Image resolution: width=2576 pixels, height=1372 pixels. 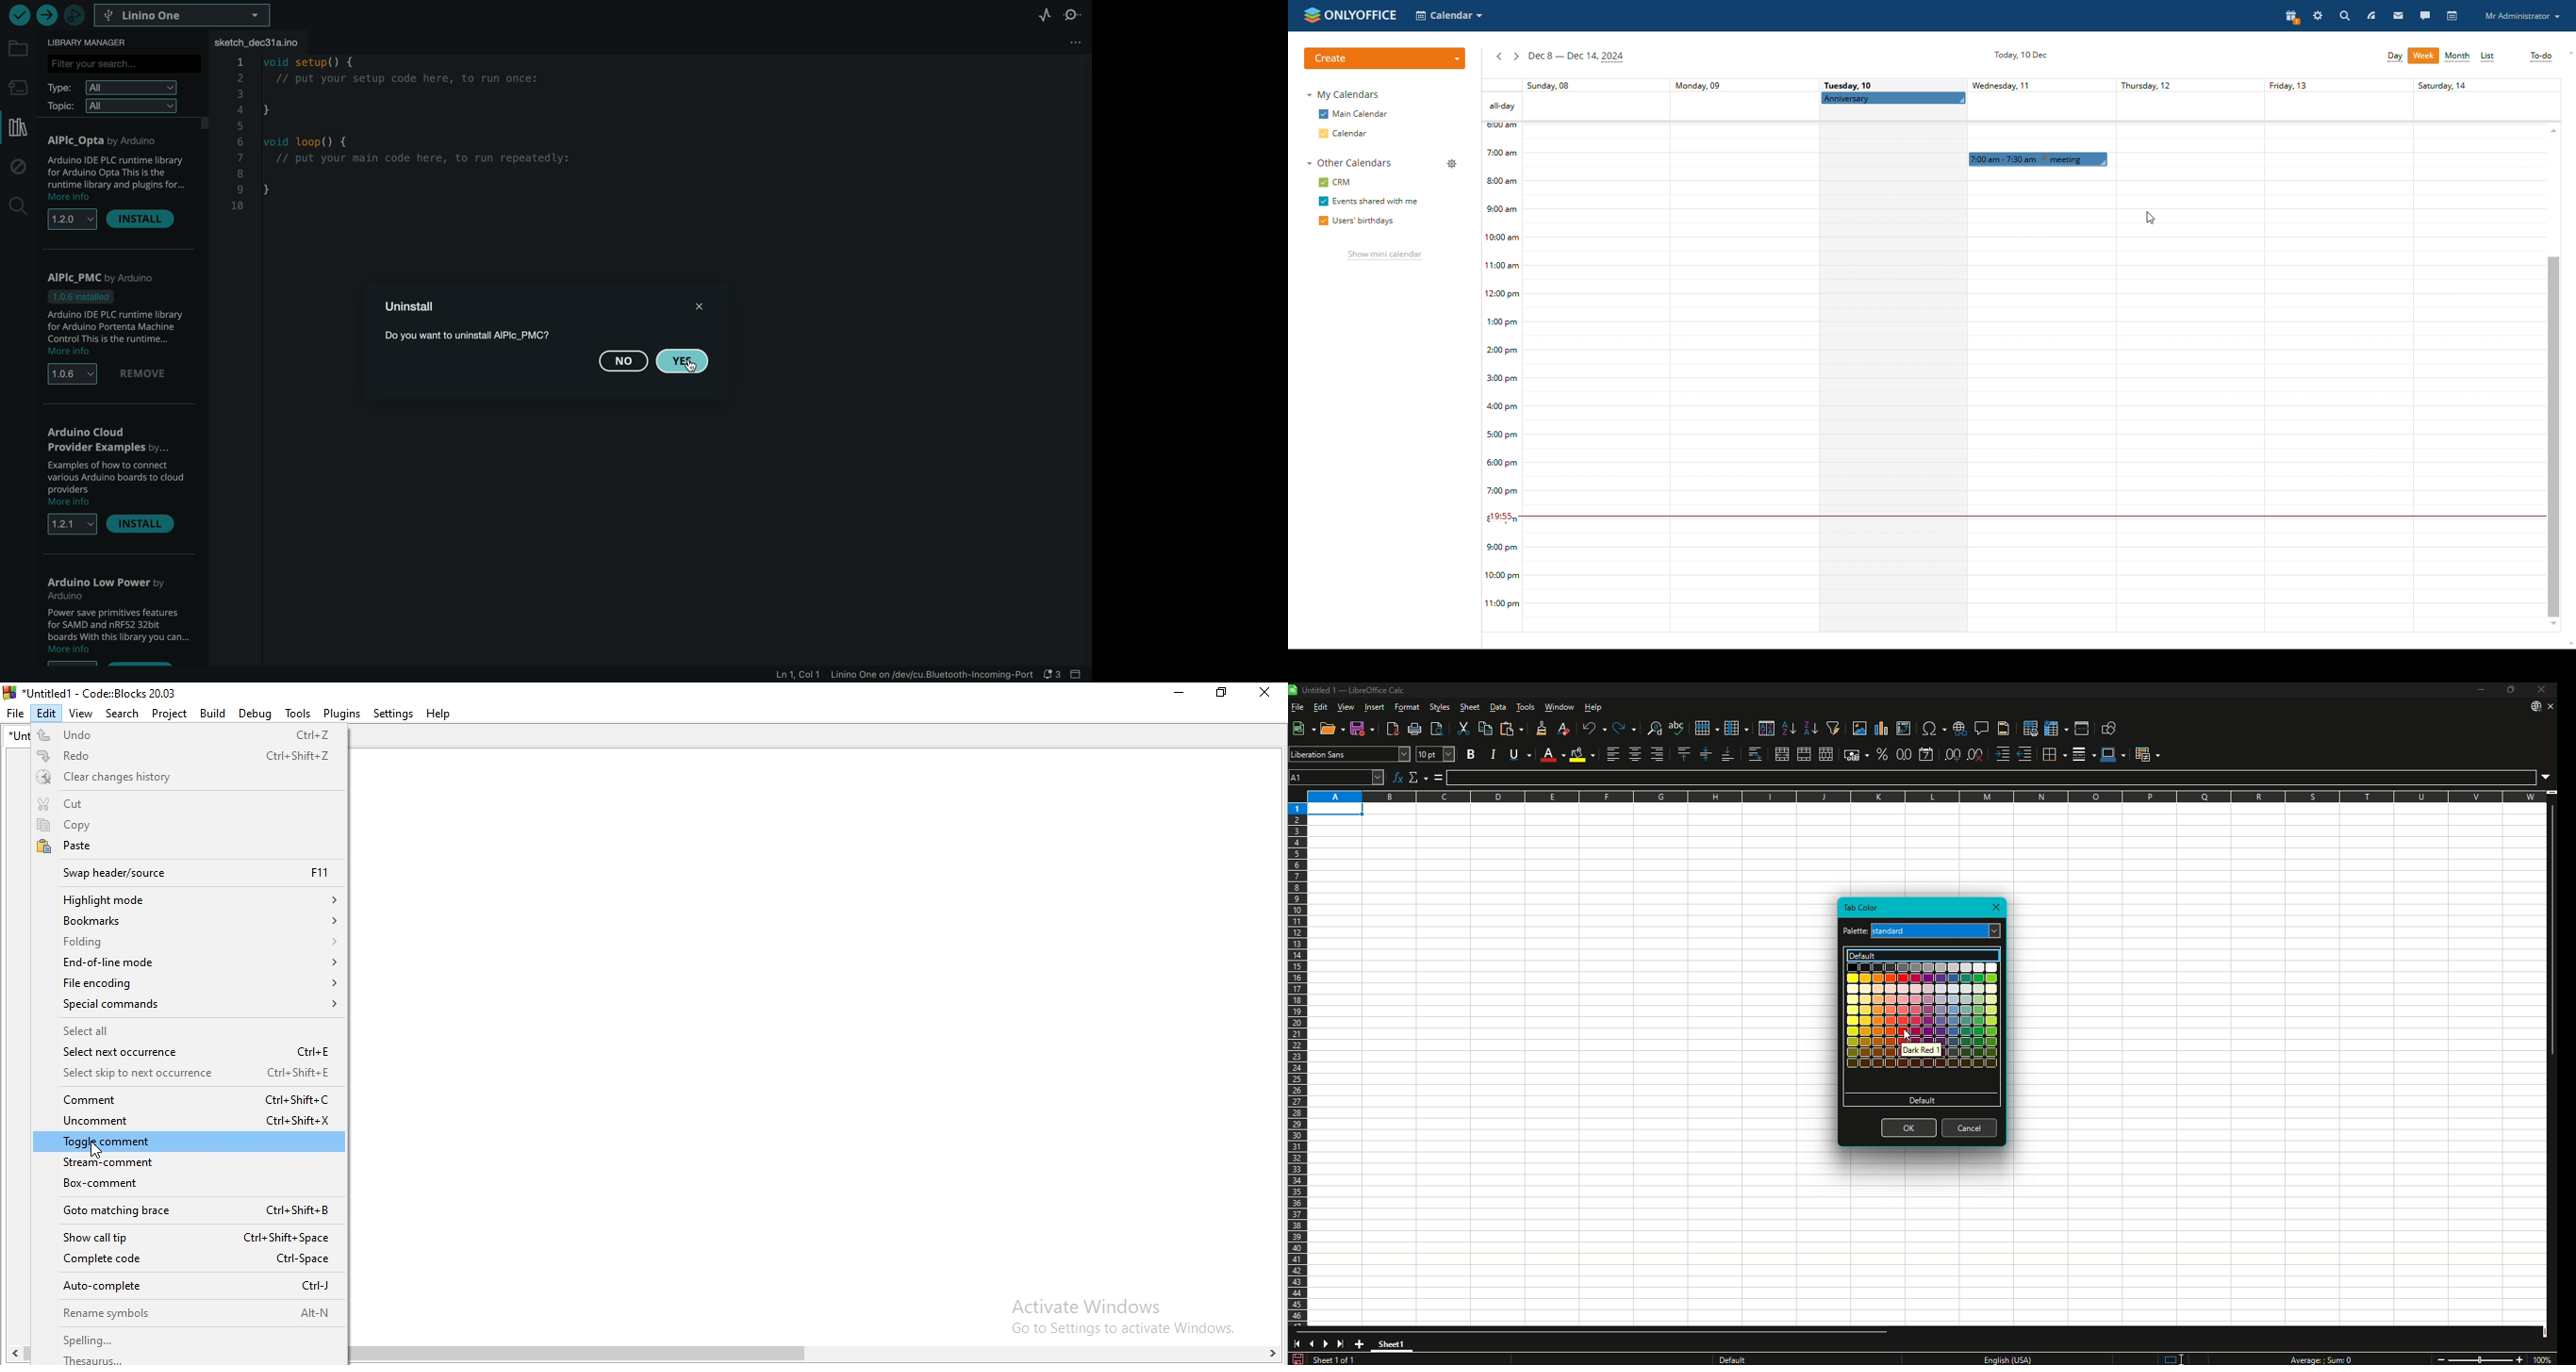 What do you see at coordinates (1354, 690) in the screenshot?
I see `Text` at bounding box center [1354, 690].